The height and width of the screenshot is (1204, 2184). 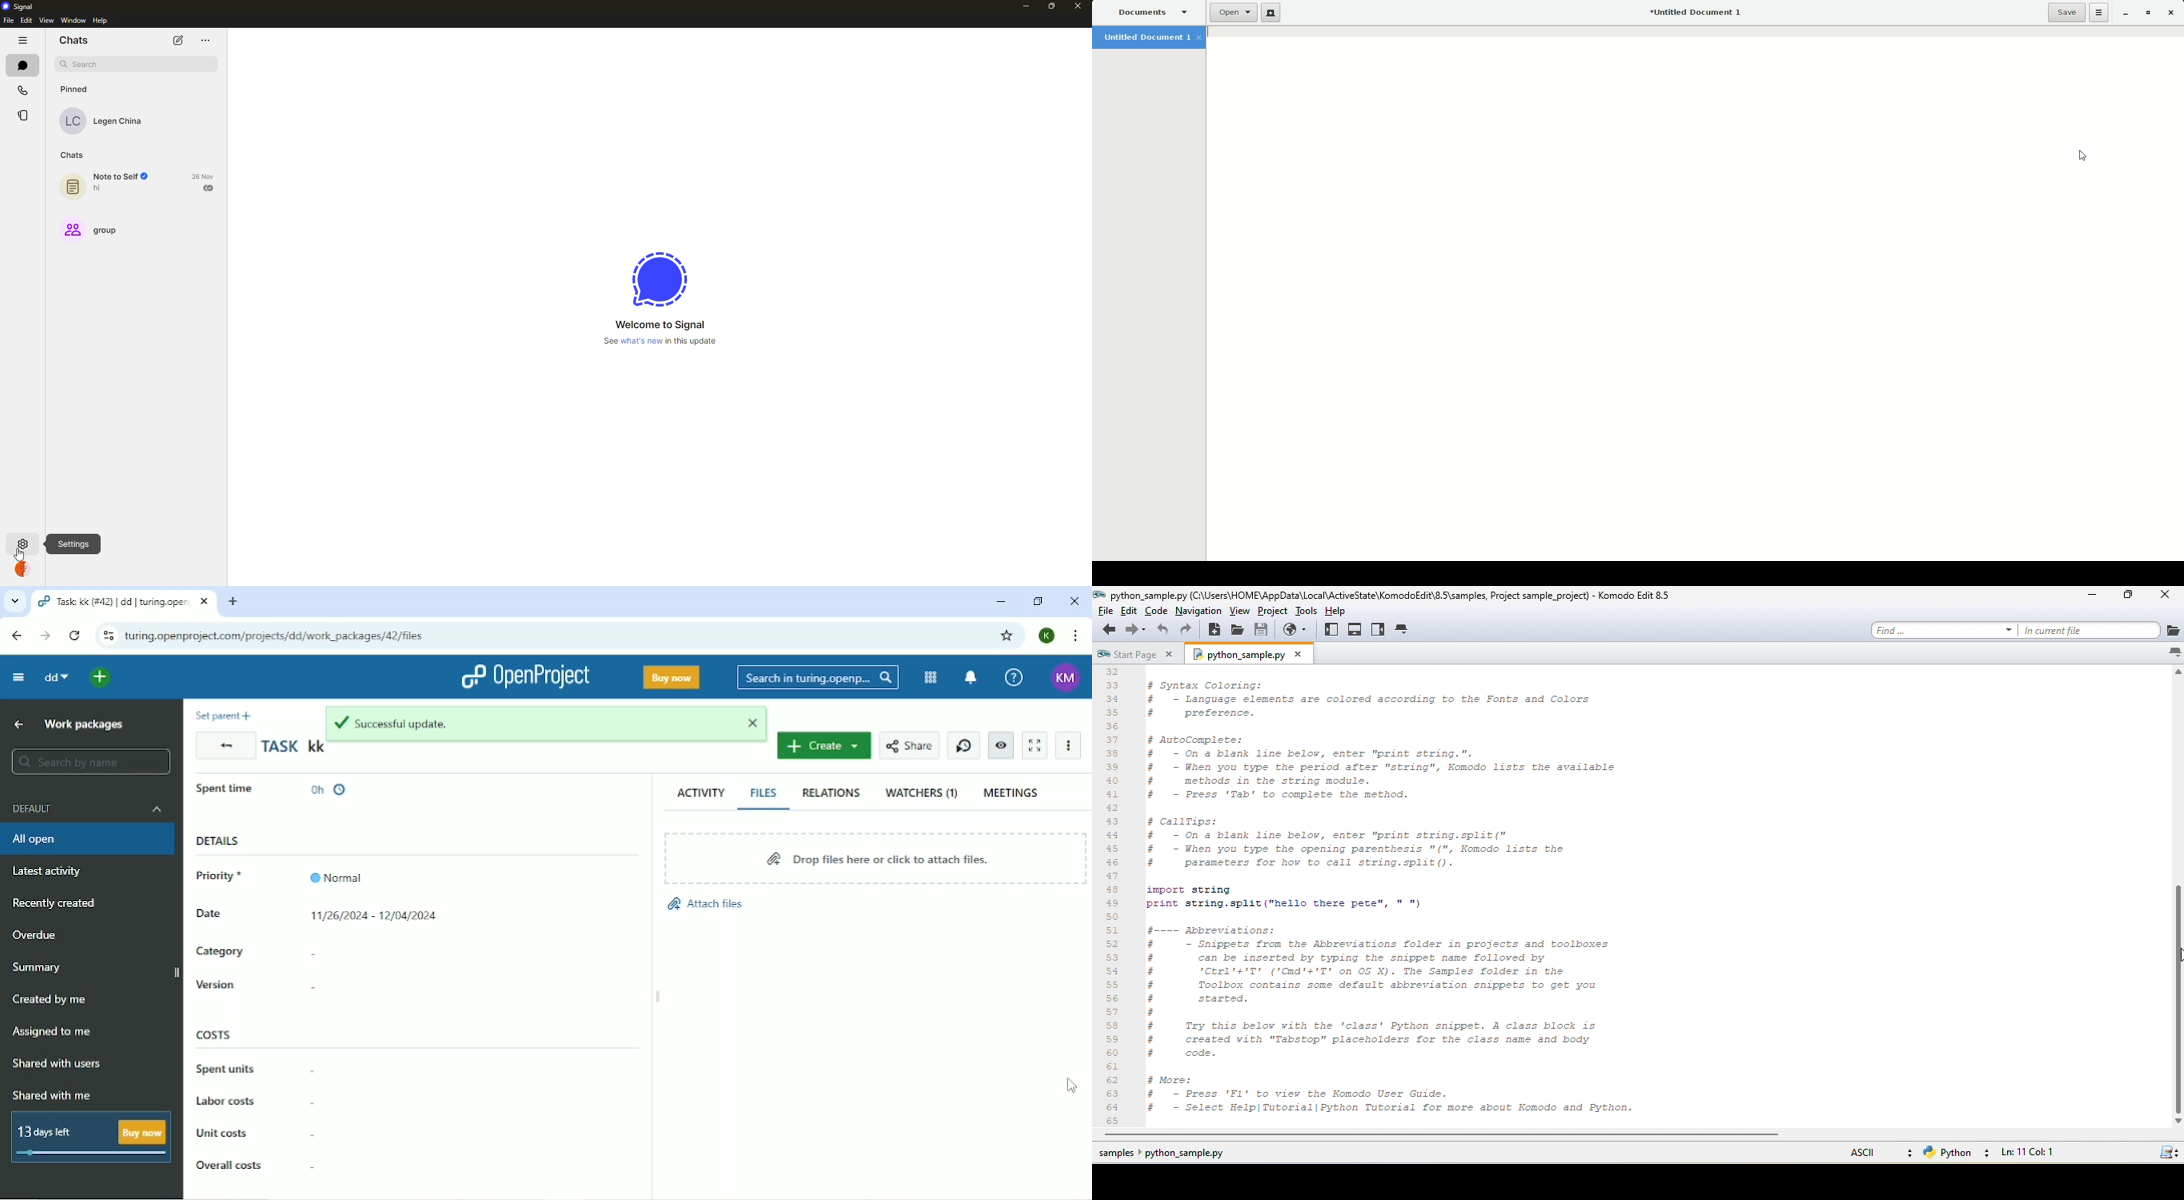 I want to click on New tab, so click(x=231, y=603).